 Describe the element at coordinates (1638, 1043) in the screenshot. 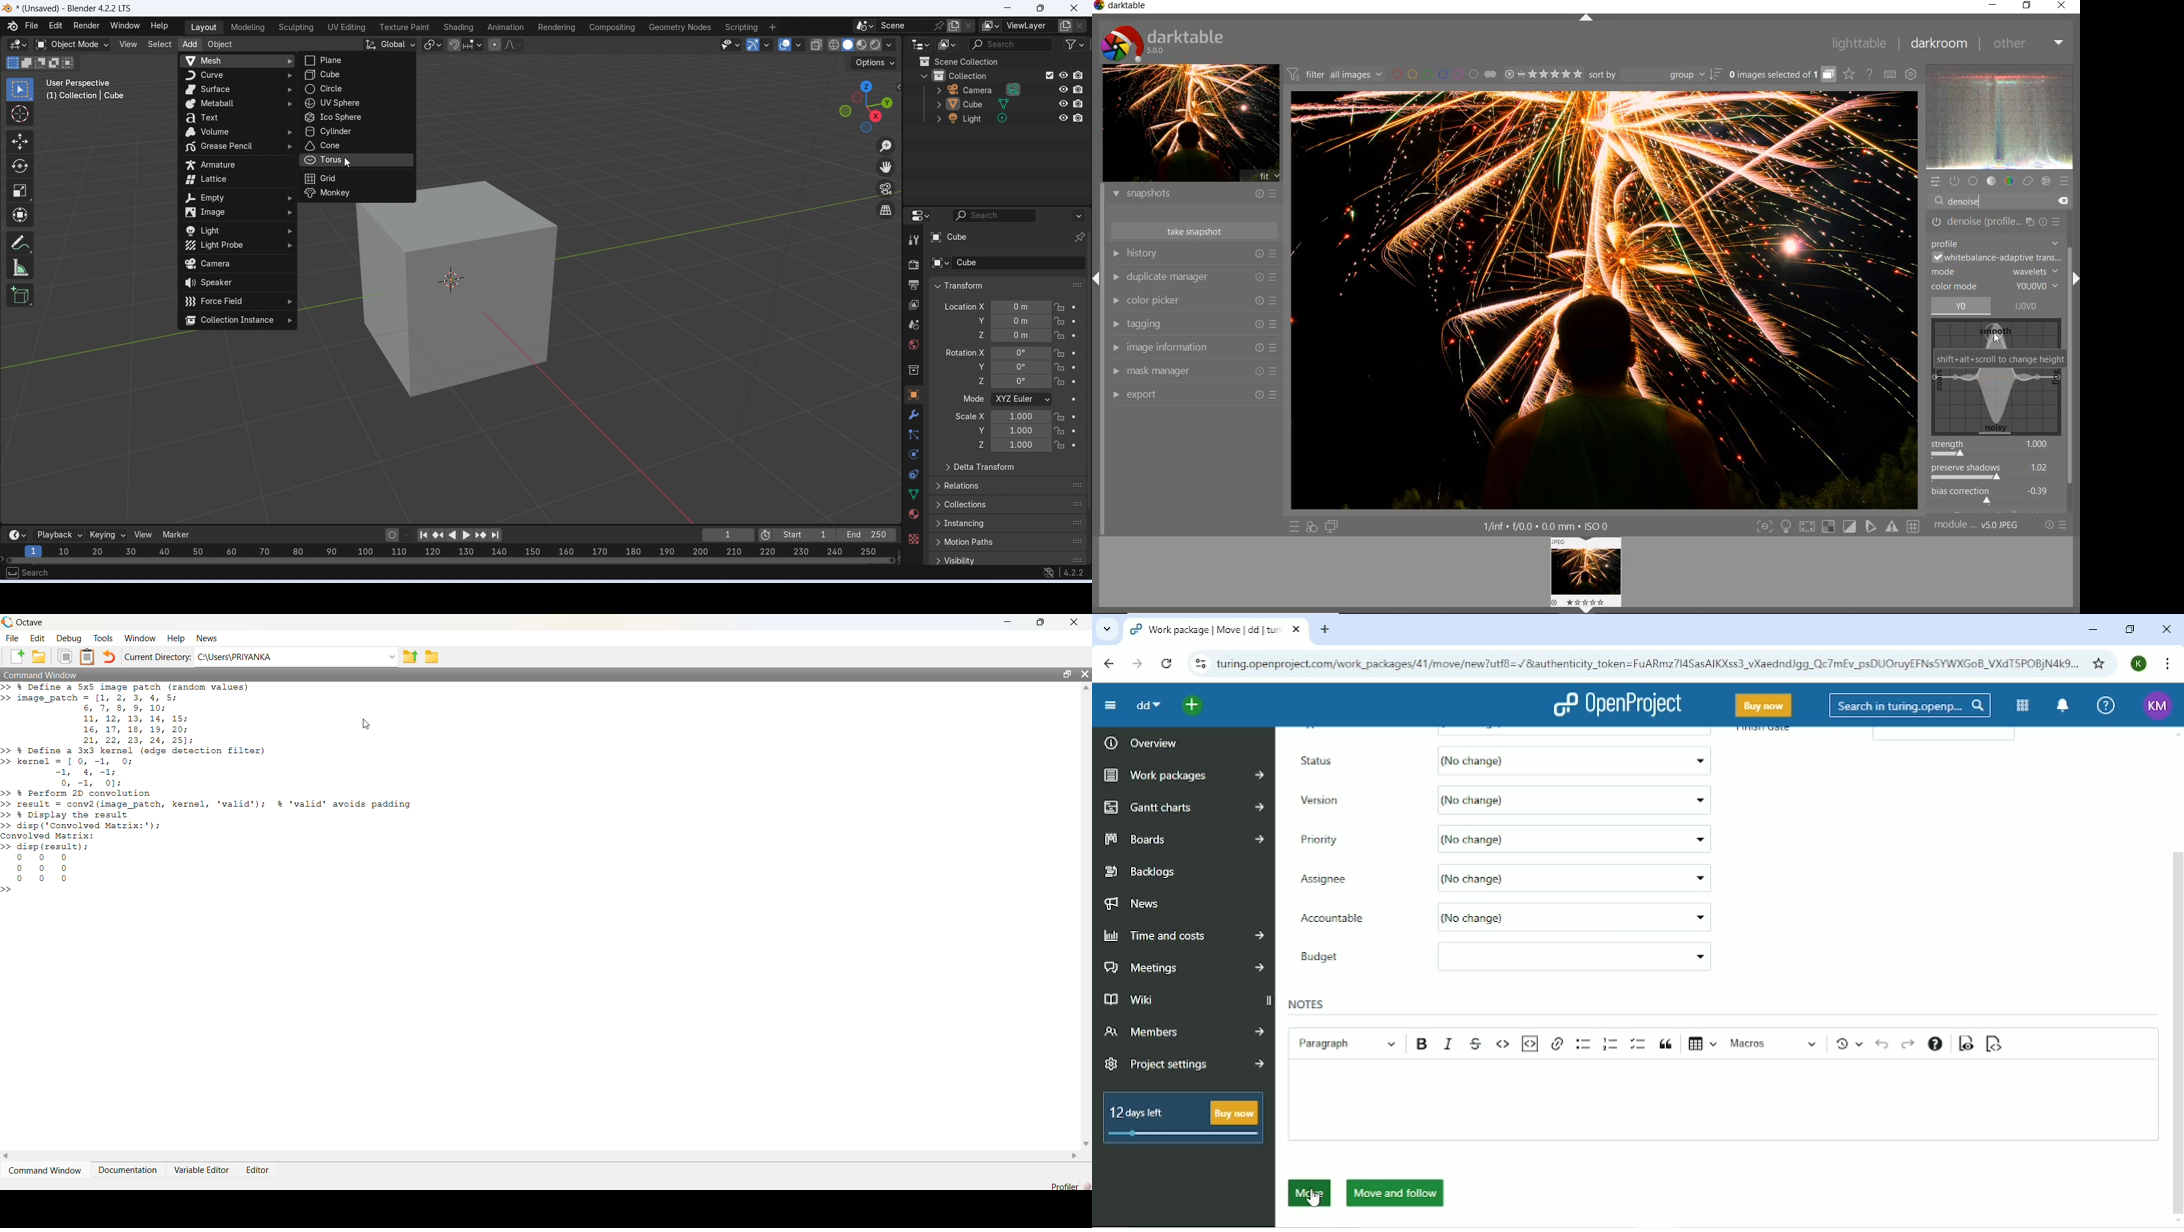

I see `To-do list` at that location.